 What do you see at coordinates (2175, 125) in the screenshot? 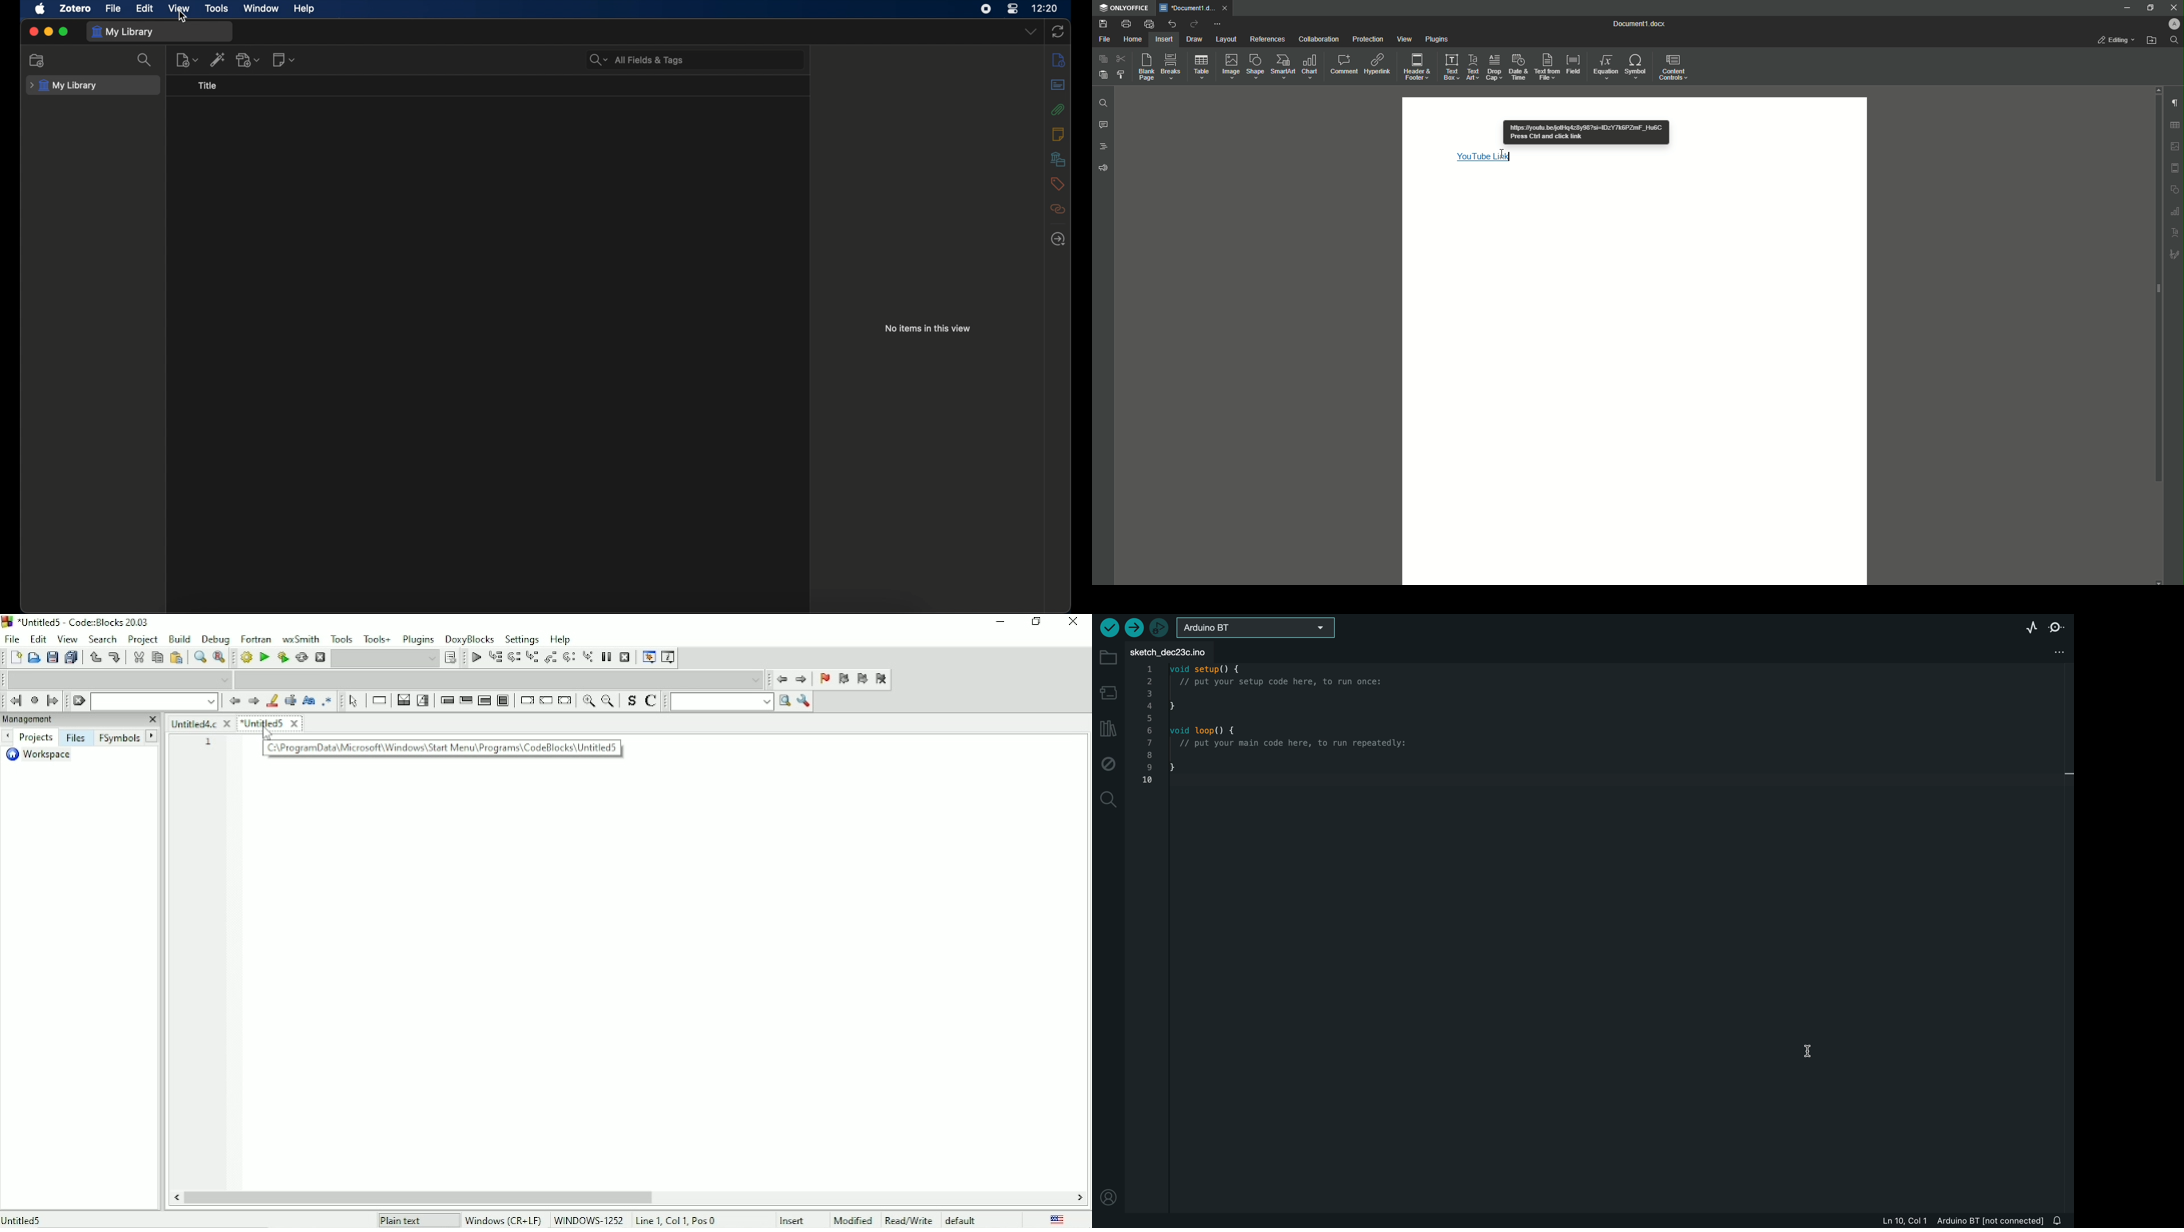
I see `Table settings` at bounding box center [2175, 125].